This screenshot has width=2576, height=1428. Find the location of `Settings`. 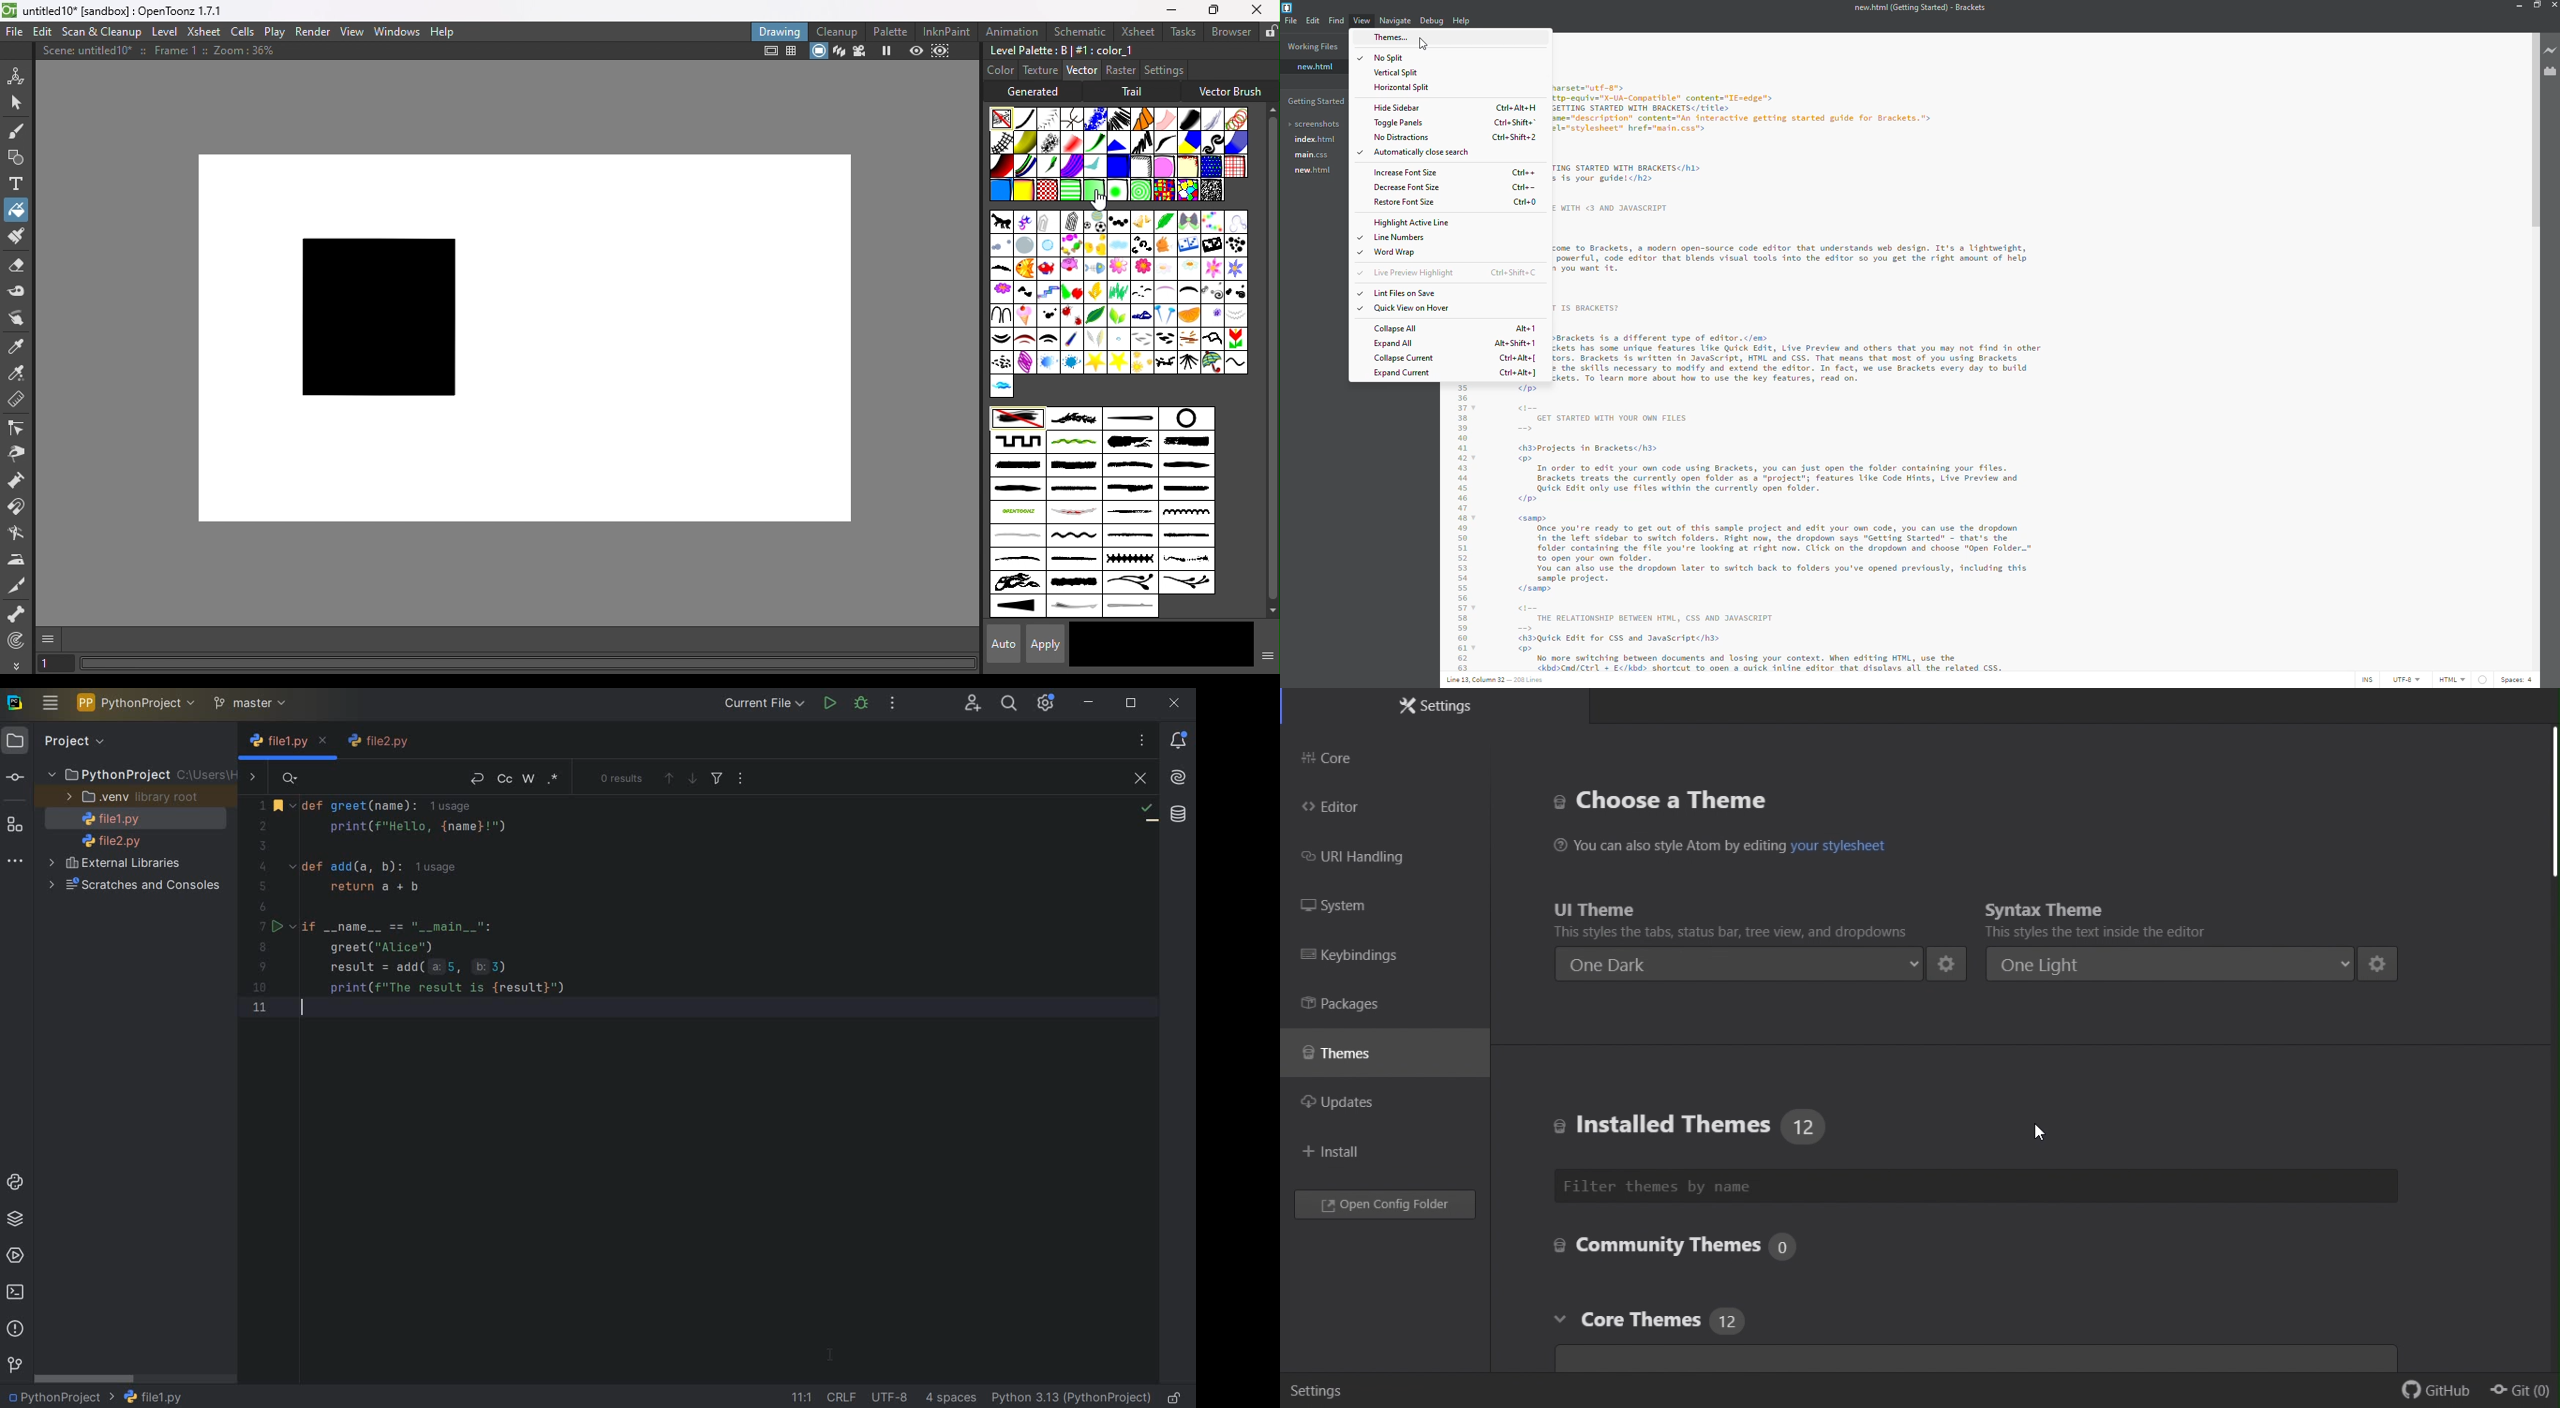

Settings is located at coordinates (1429, 707).